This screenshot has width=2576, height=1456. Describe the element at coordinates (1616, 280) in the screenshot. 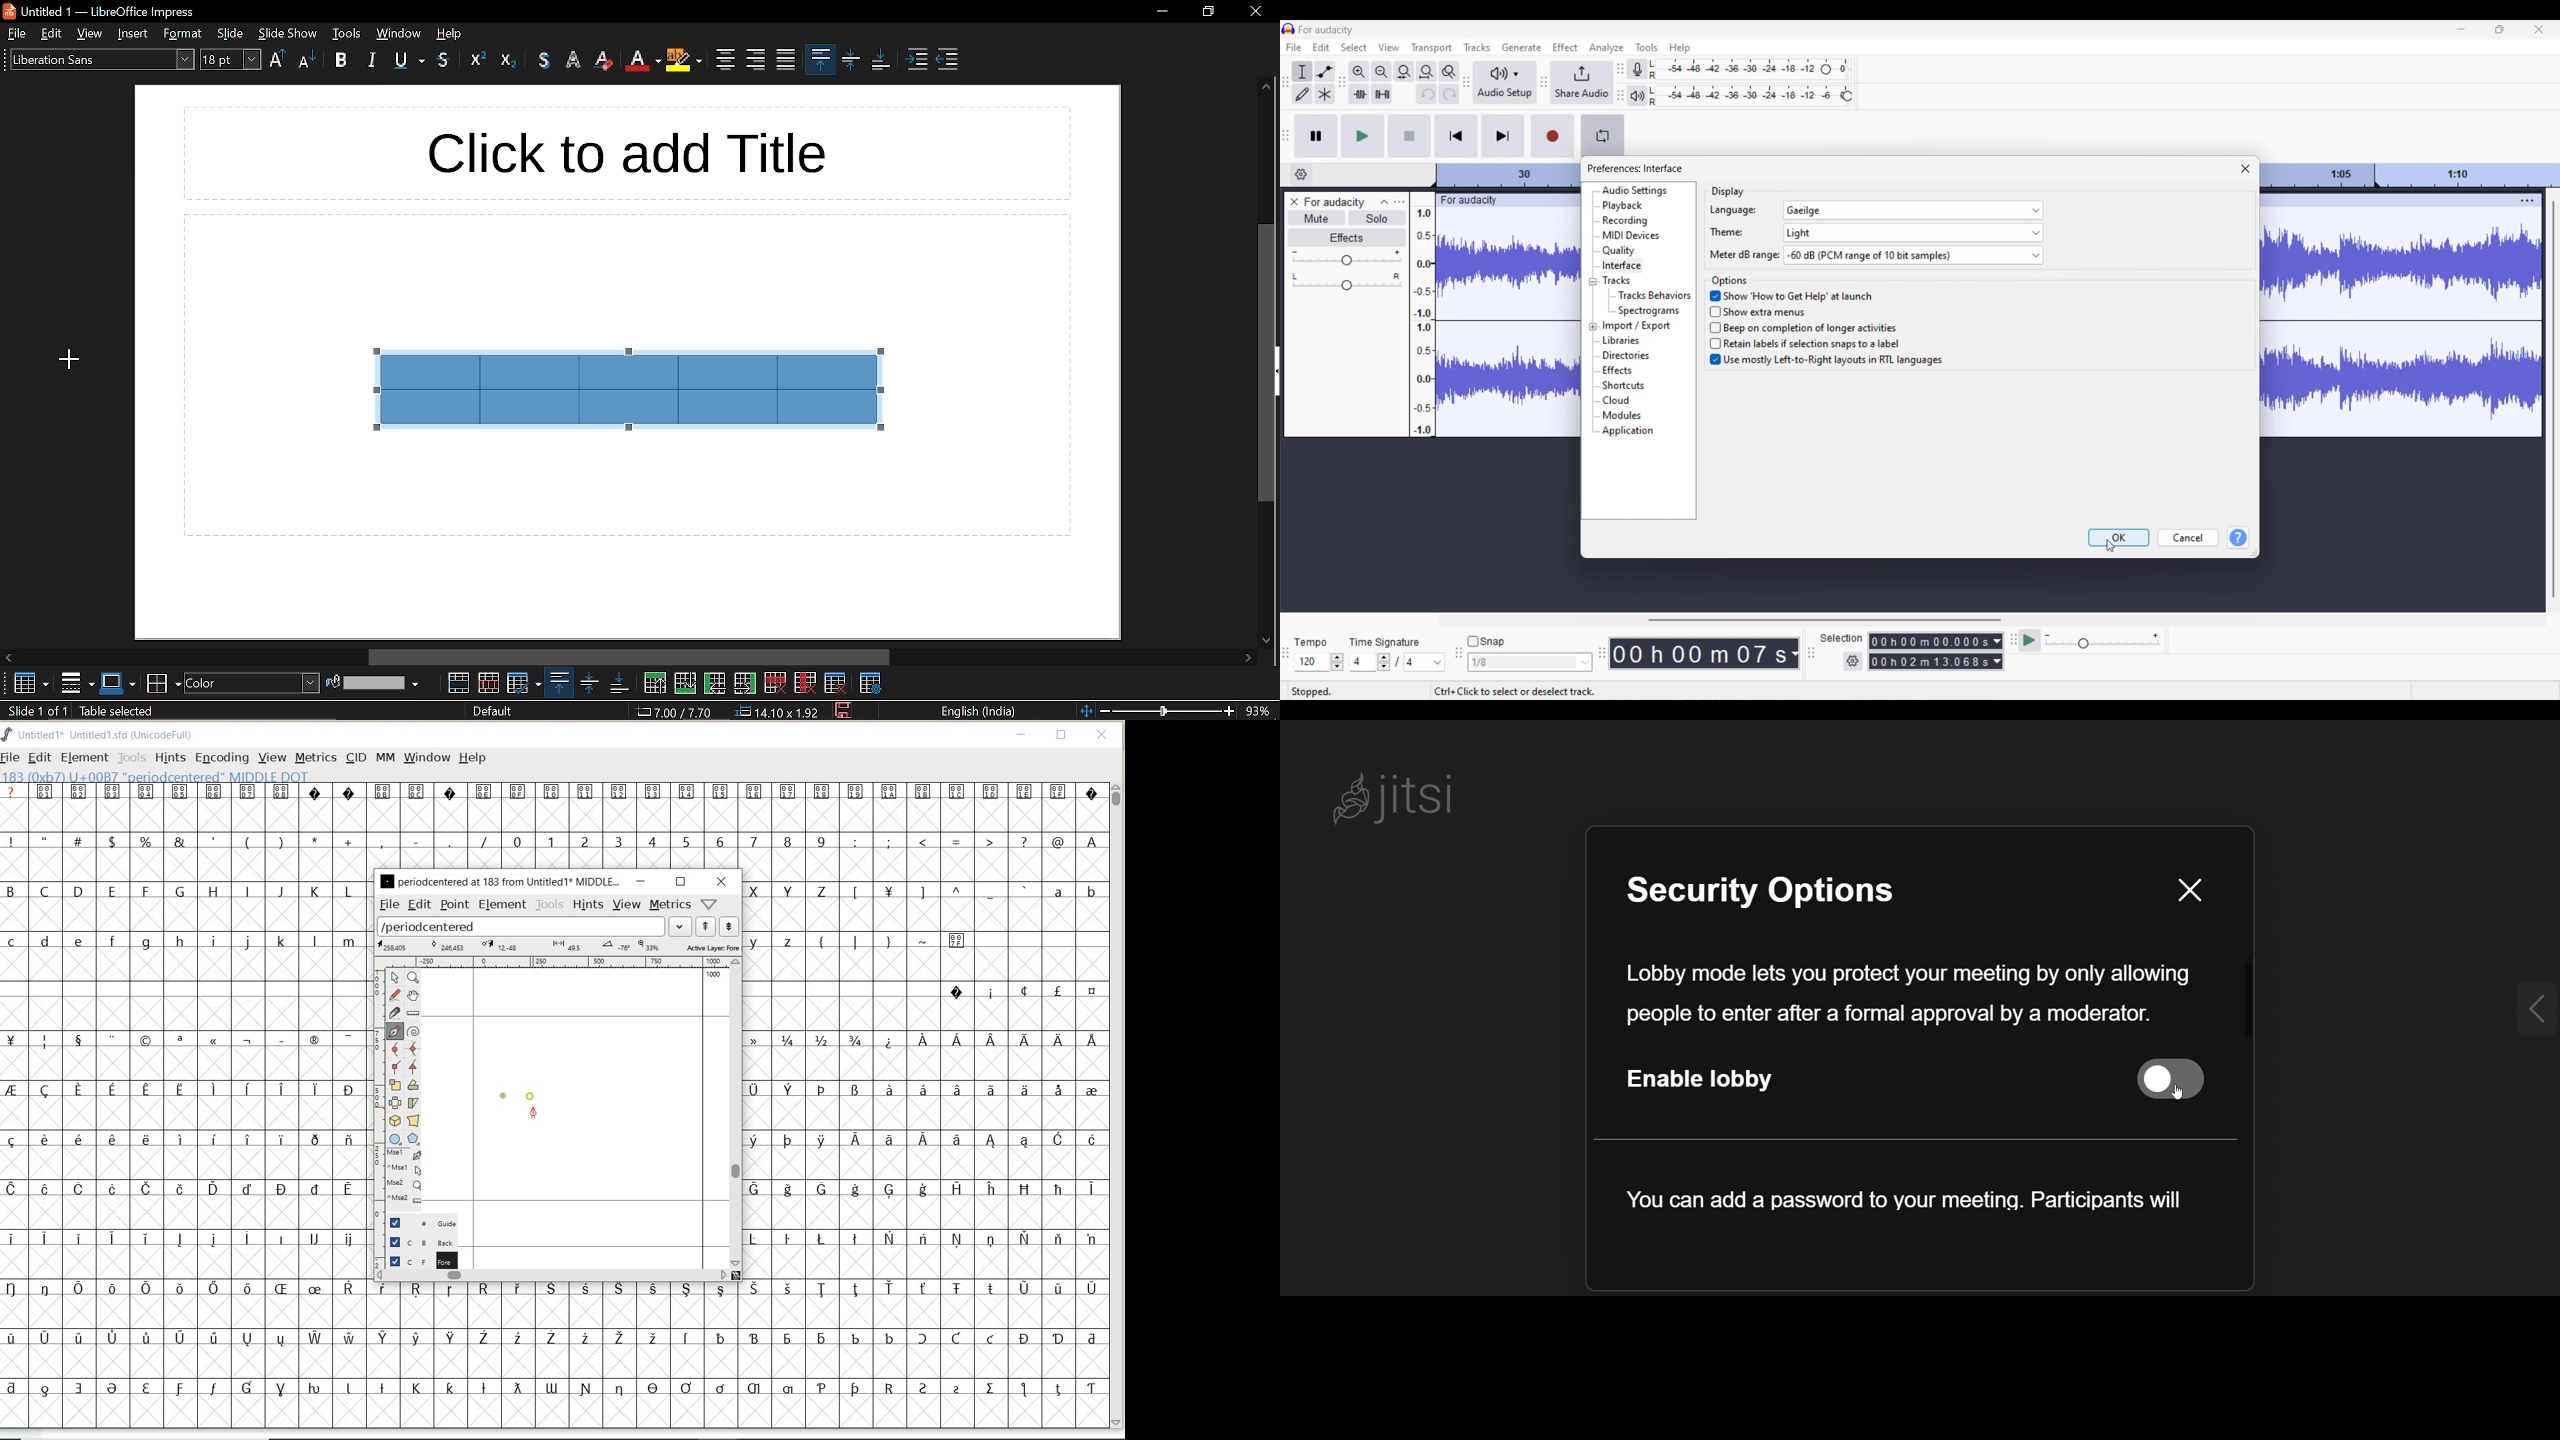

I see `Tracks` at that location.